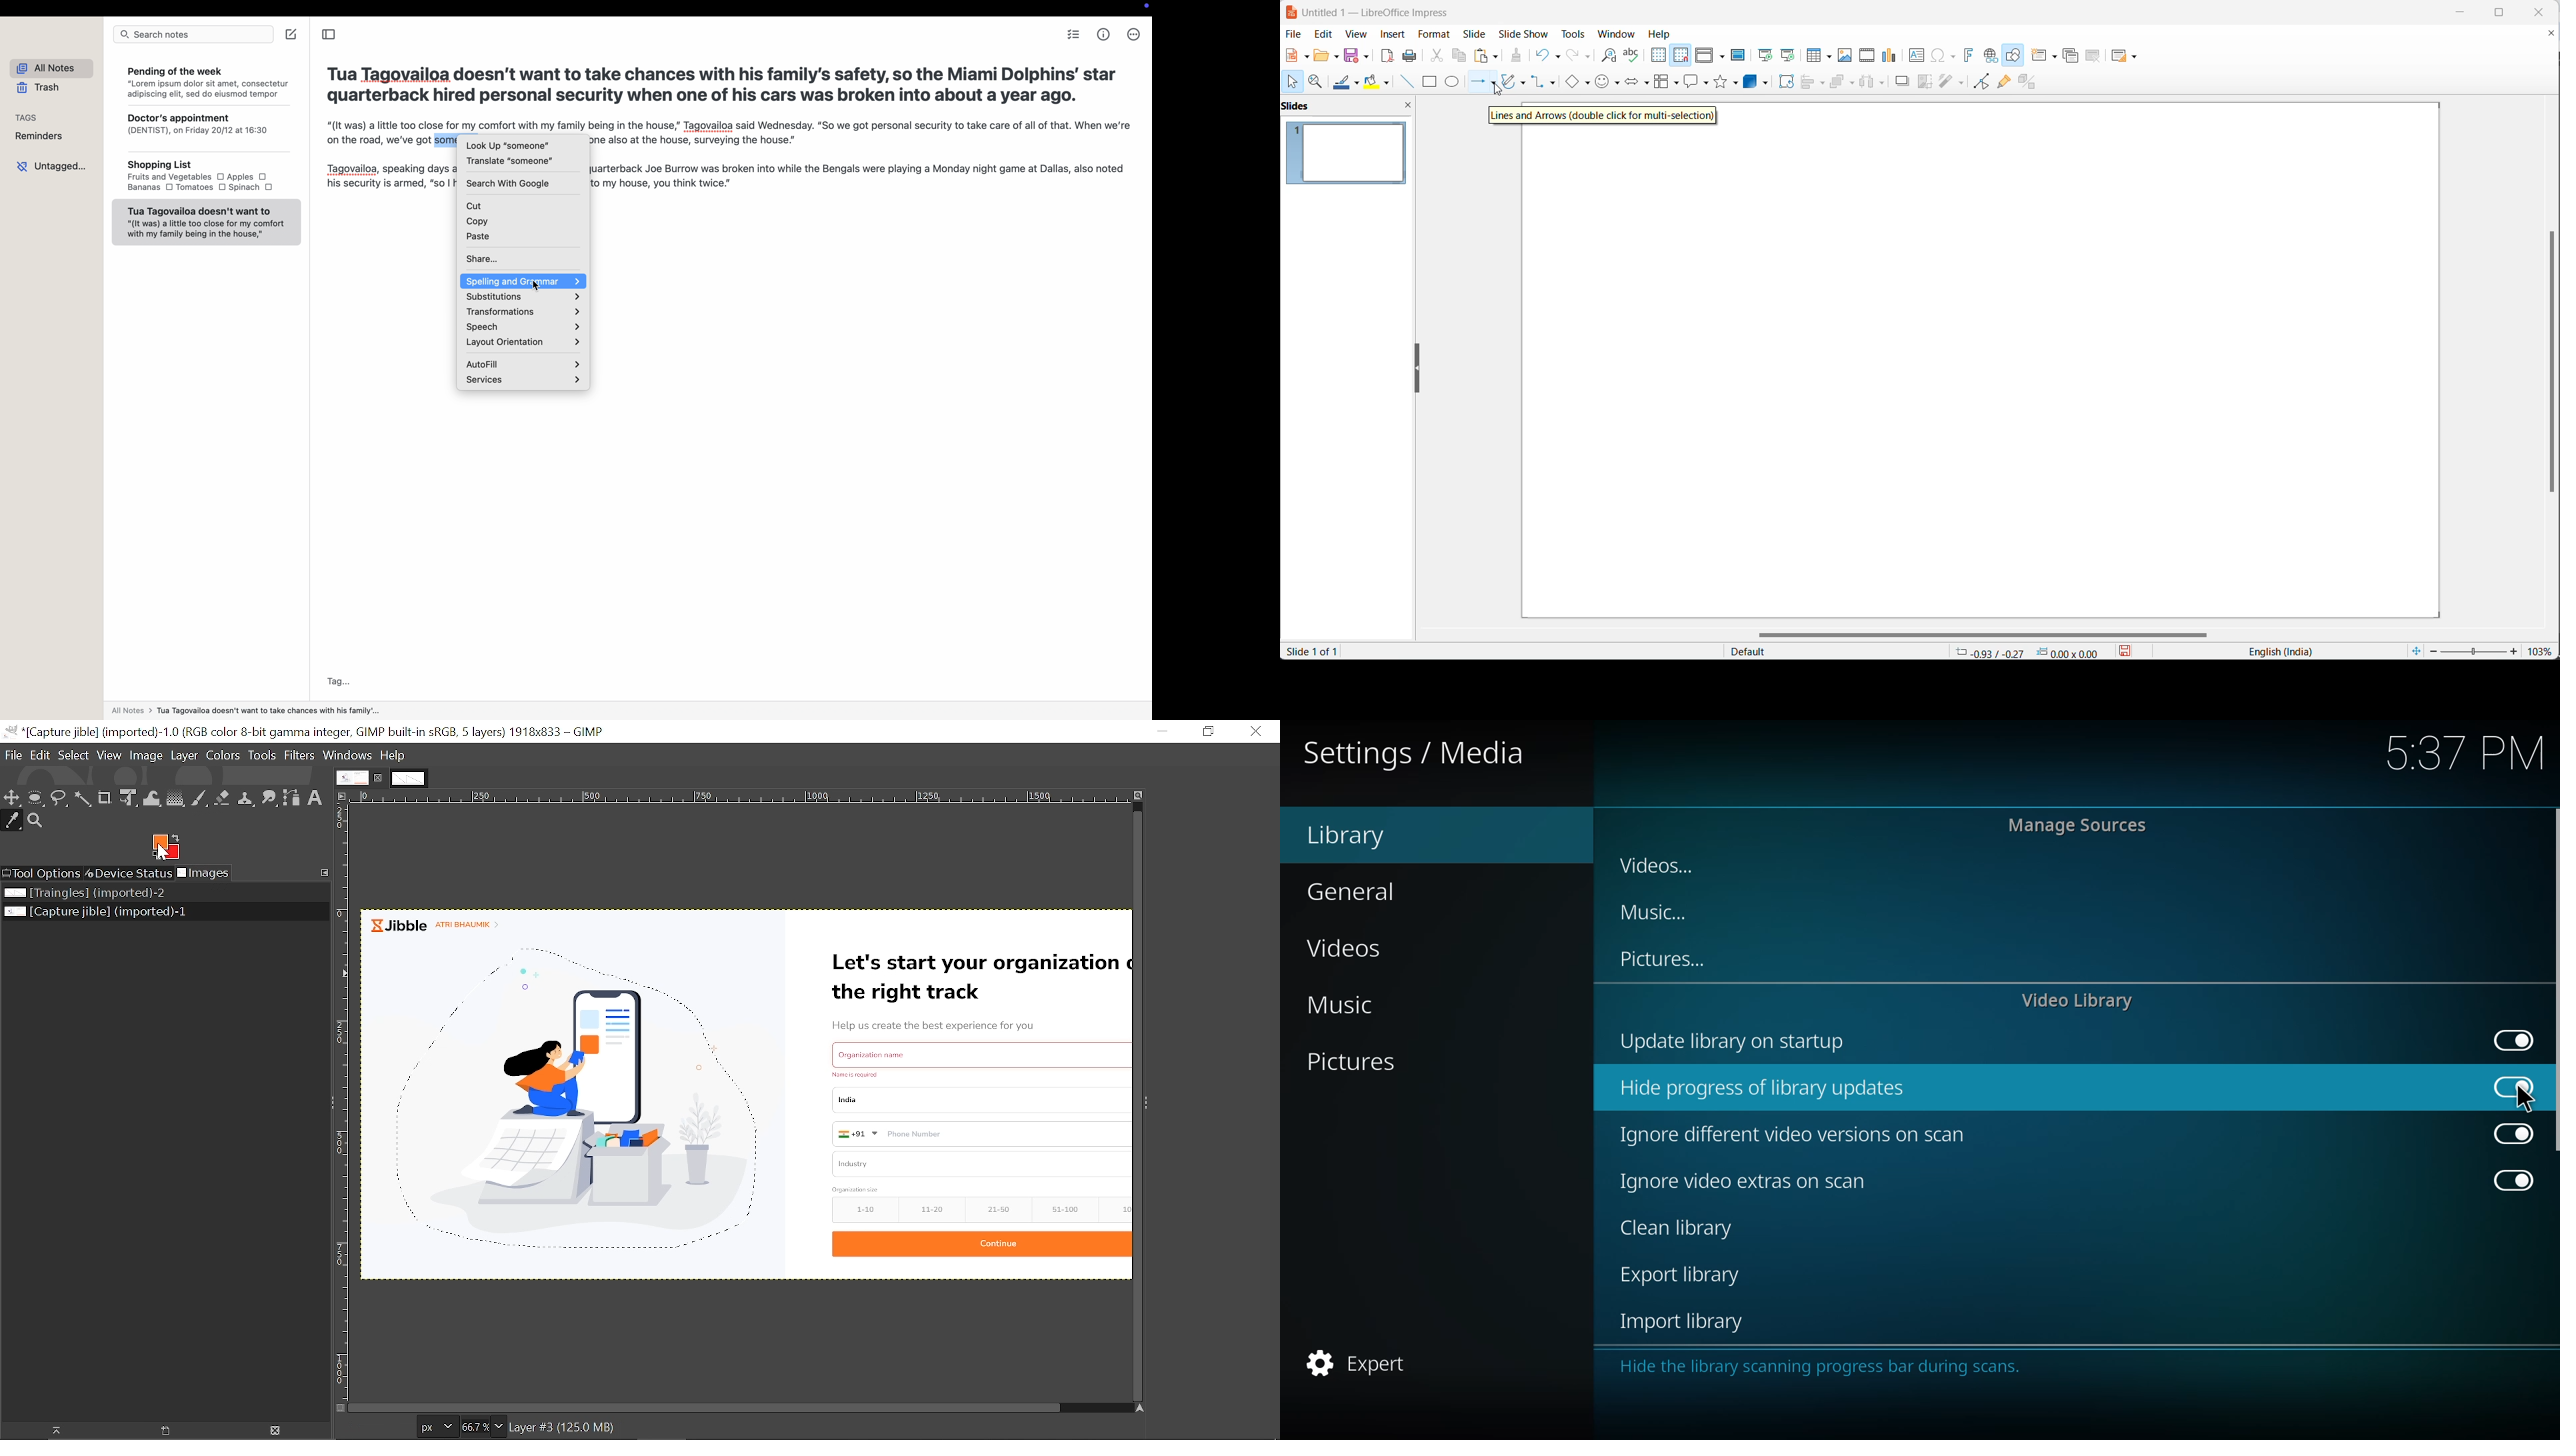 This screenshot has height=1456, width=2576. Describe the element at coordinates (522, 343) in the screenshot. I see `layout orientation` at that location.